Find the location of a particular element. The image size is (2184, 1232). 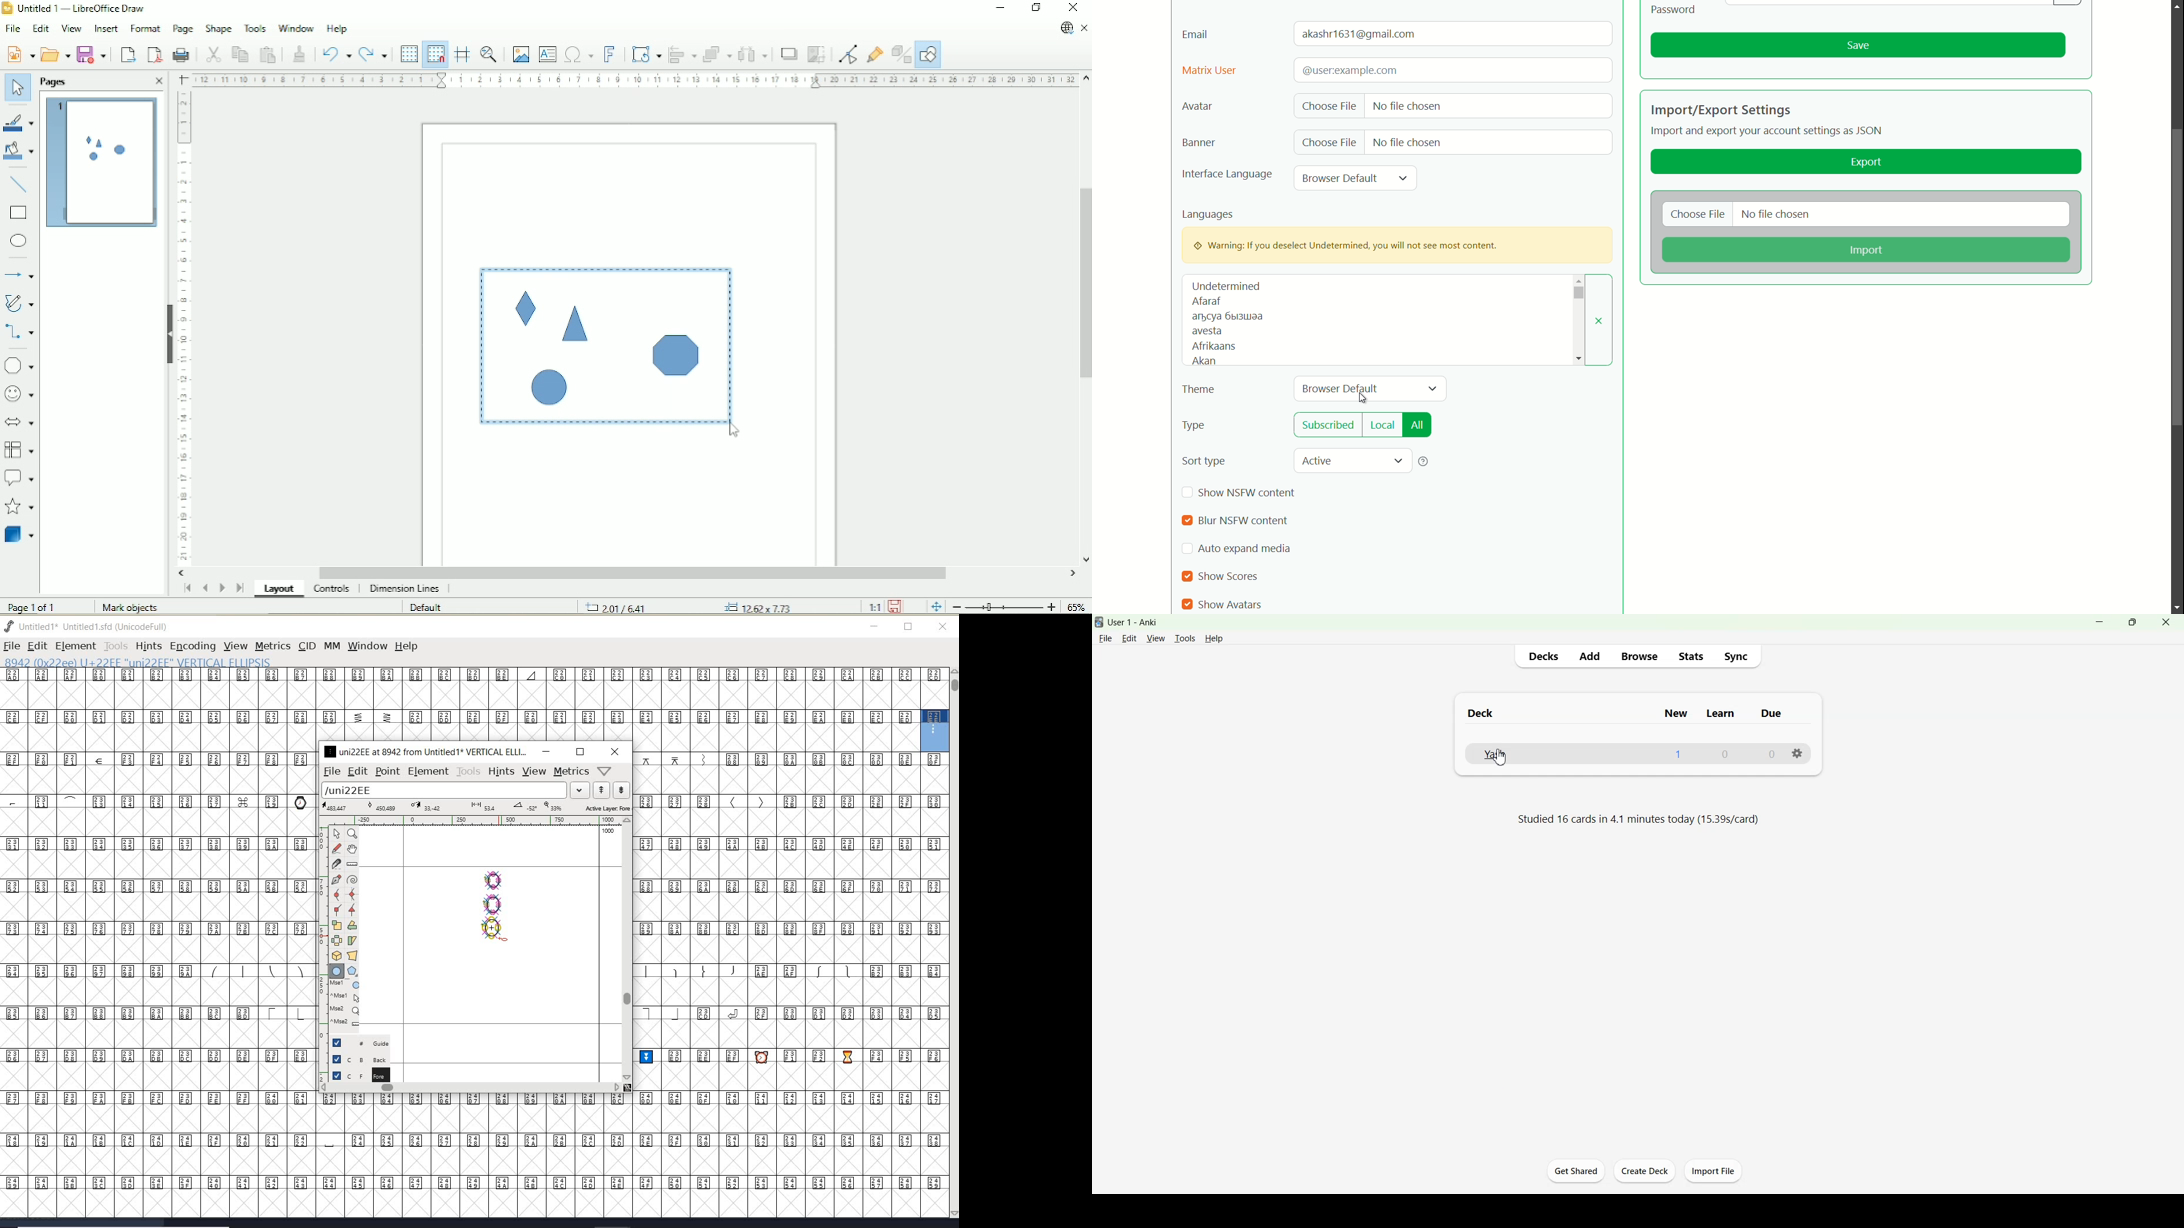

add a curve point is located at coordinates (339, 895).